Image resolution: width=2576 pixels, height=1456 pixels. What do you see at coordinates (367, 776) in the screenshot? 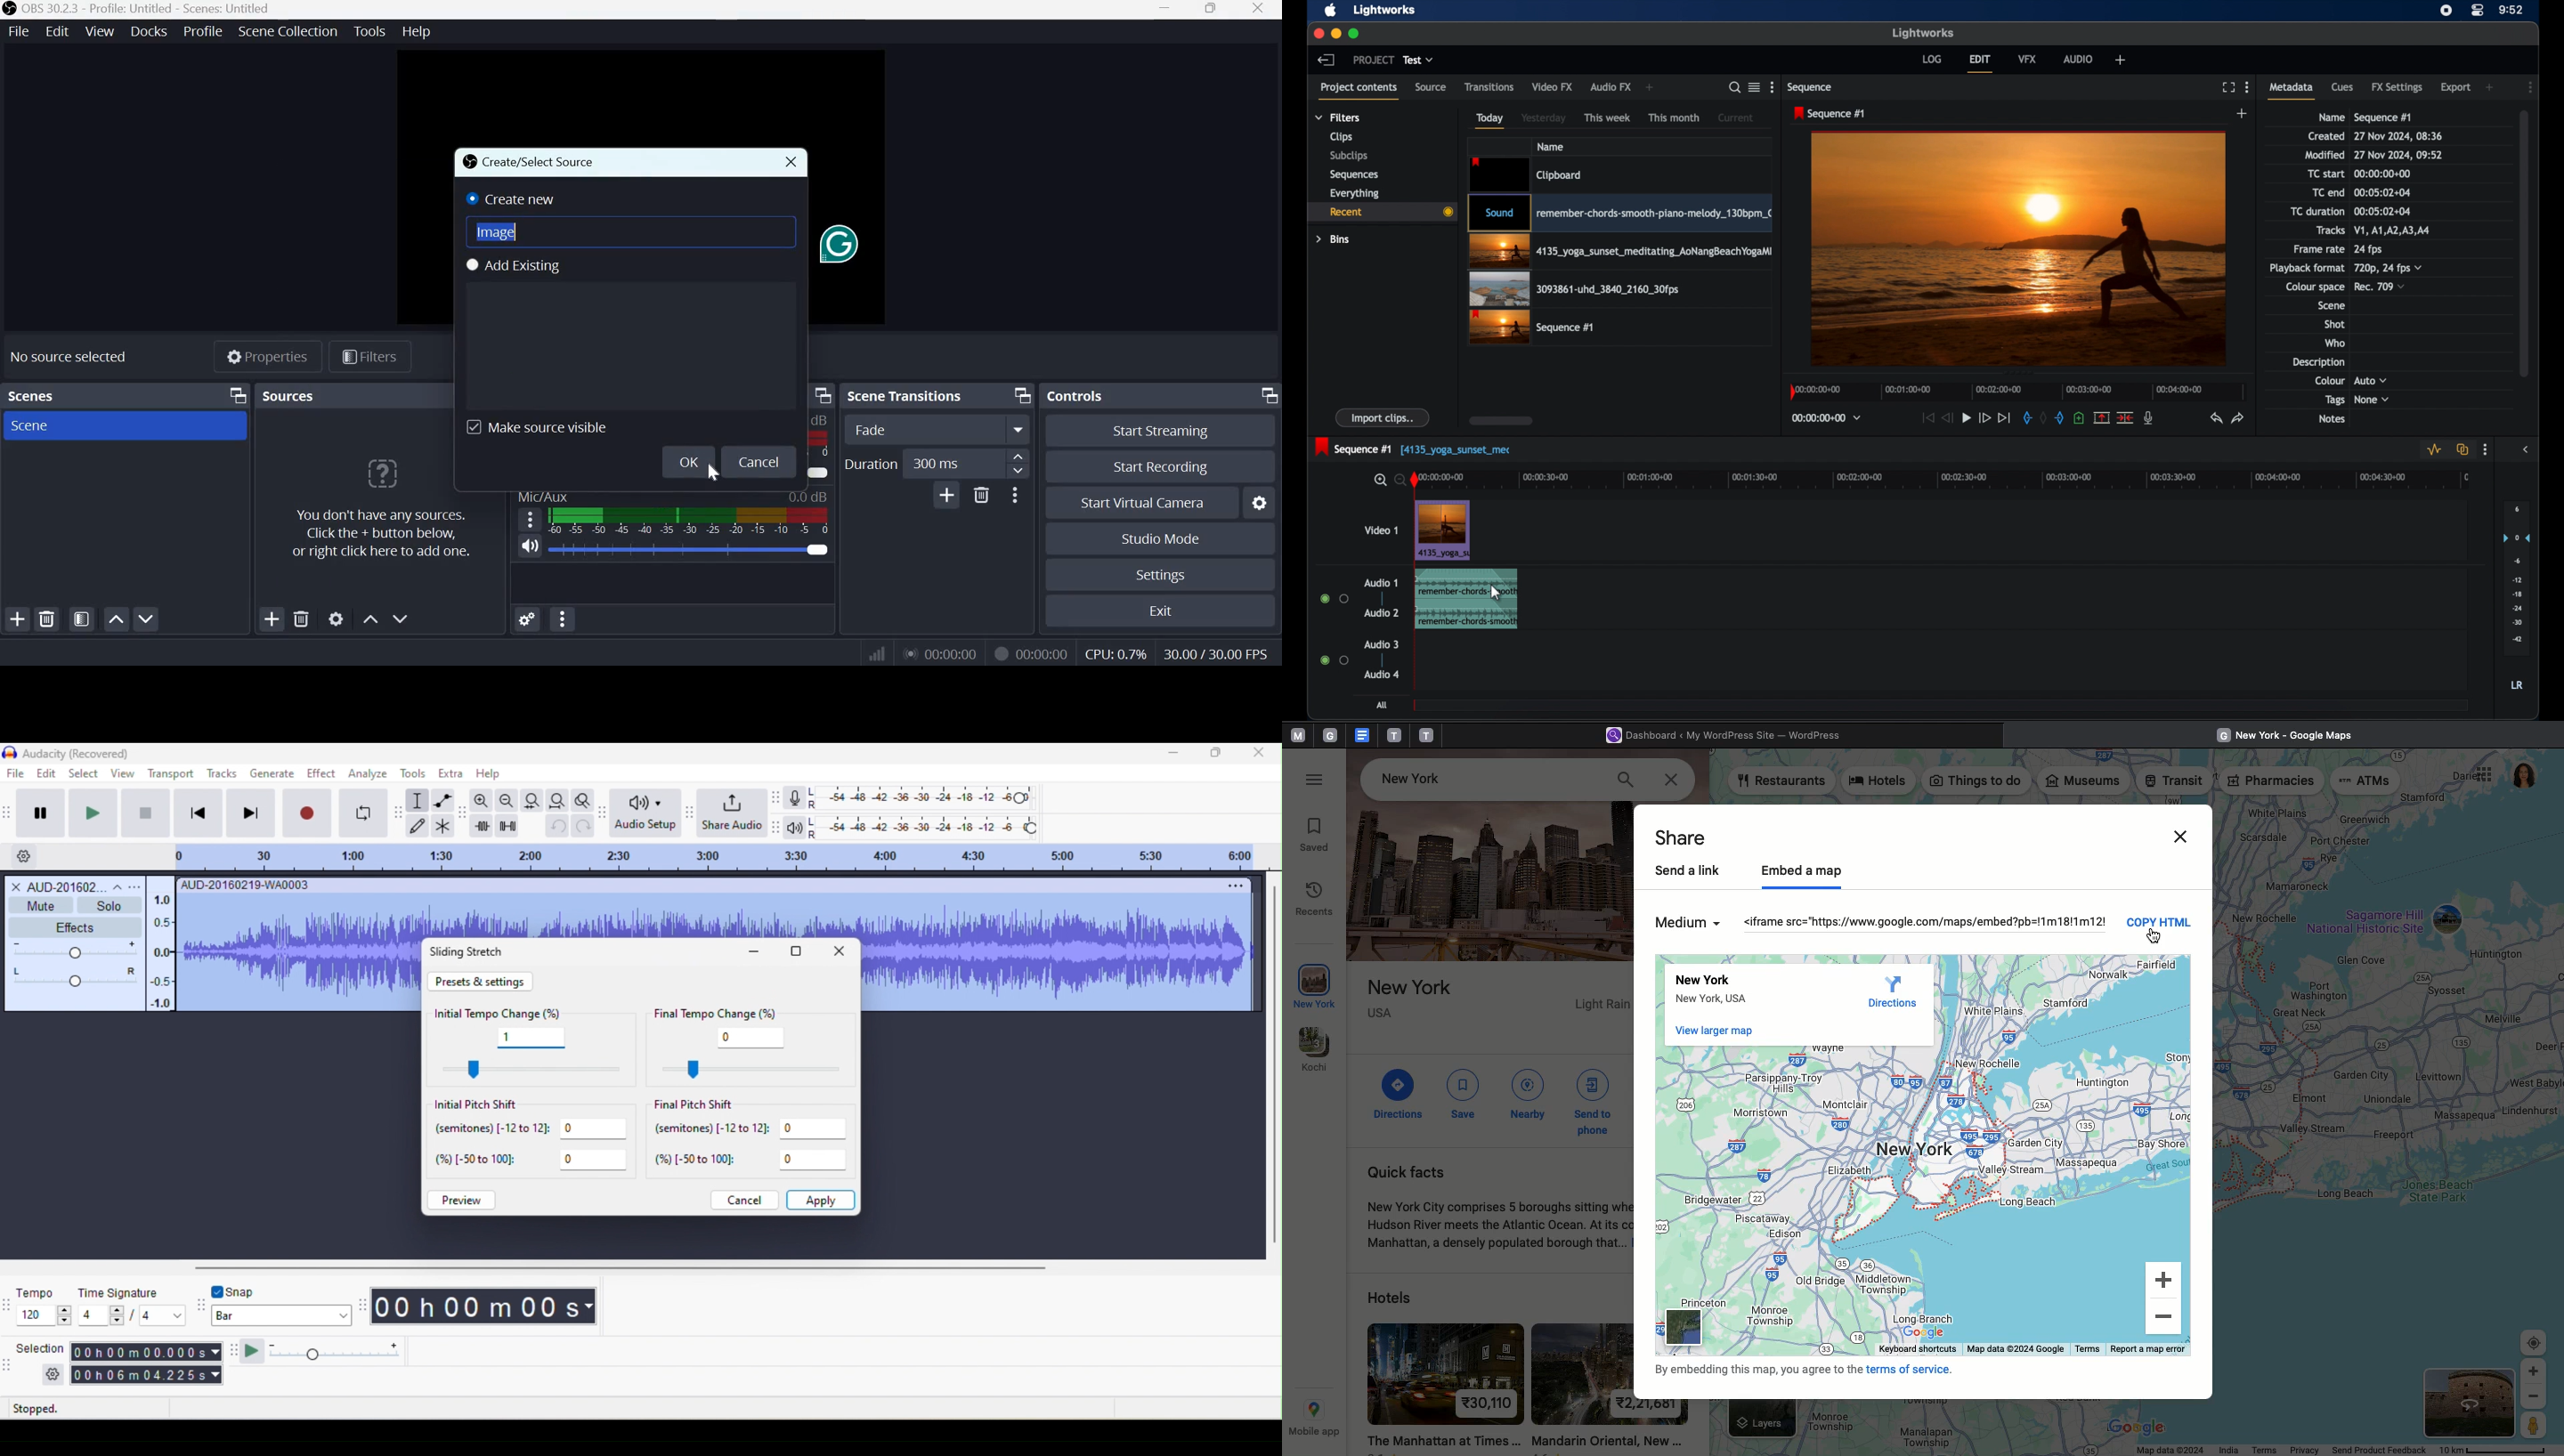
I see `analyze` at bounding box center [367, 776].